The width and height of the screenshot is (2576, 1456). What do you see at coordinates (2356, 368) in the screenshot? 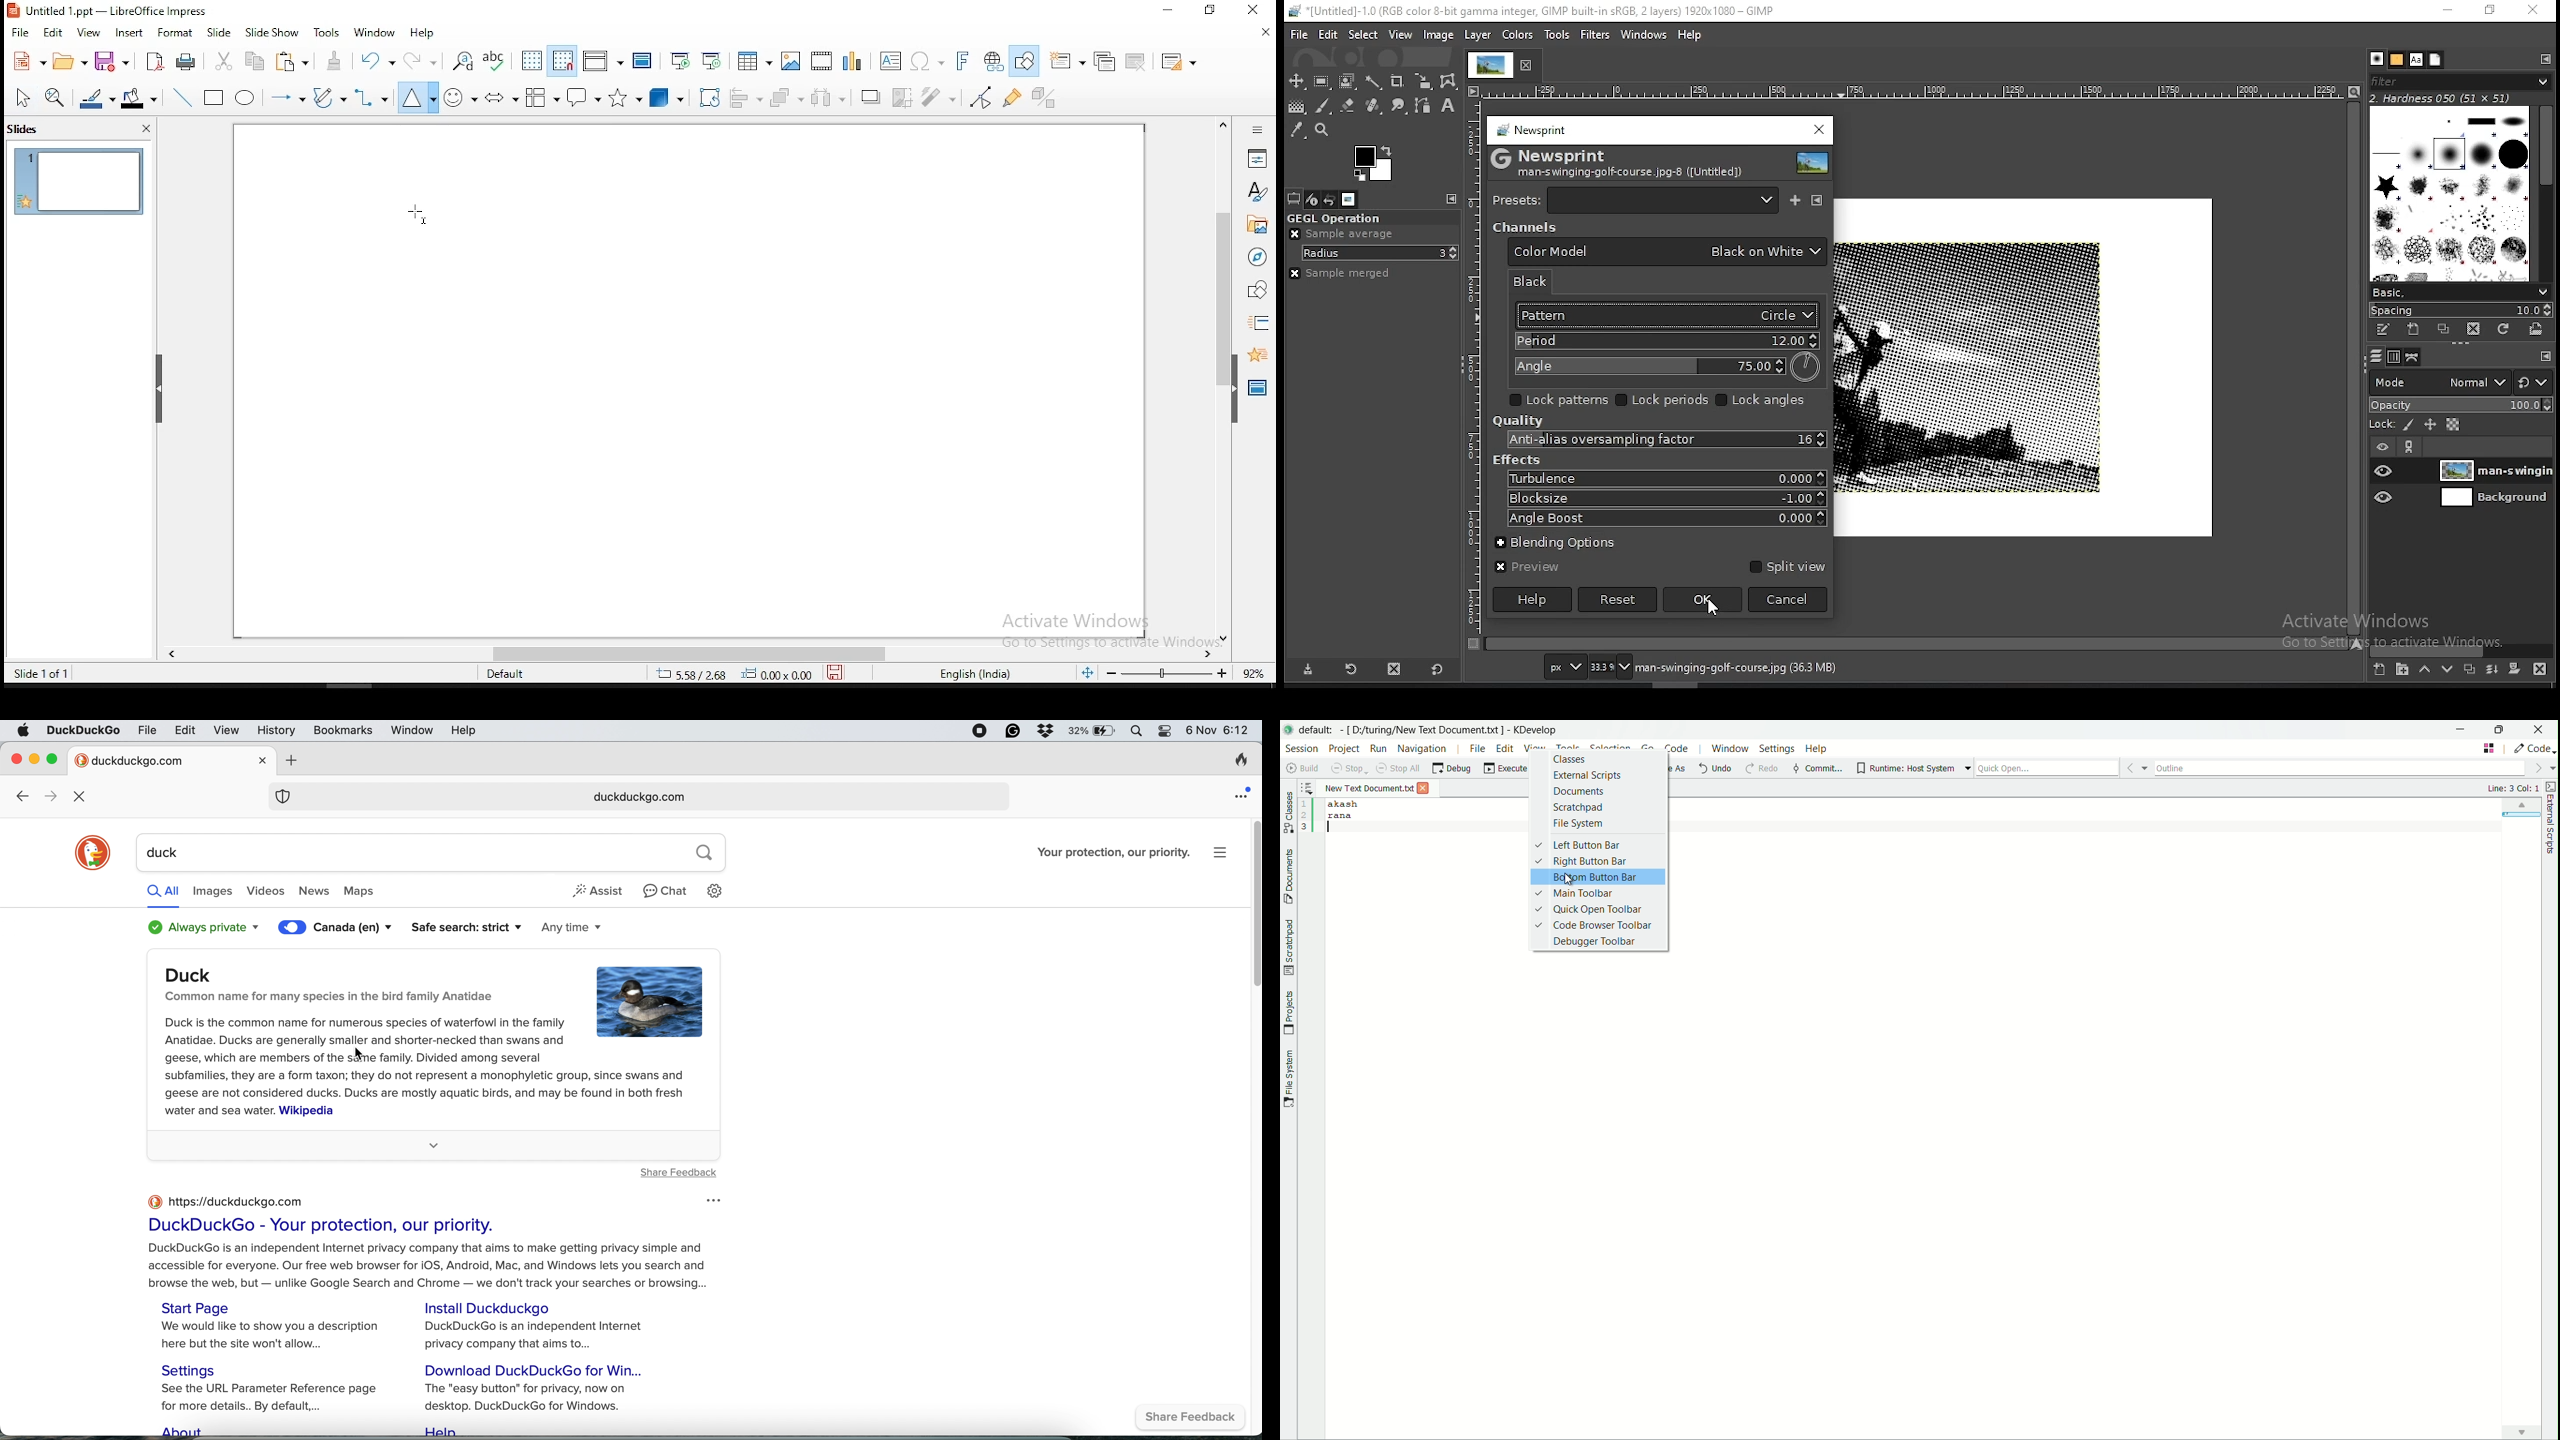
I see `scroll bar` at bounding box center [2356, 368].